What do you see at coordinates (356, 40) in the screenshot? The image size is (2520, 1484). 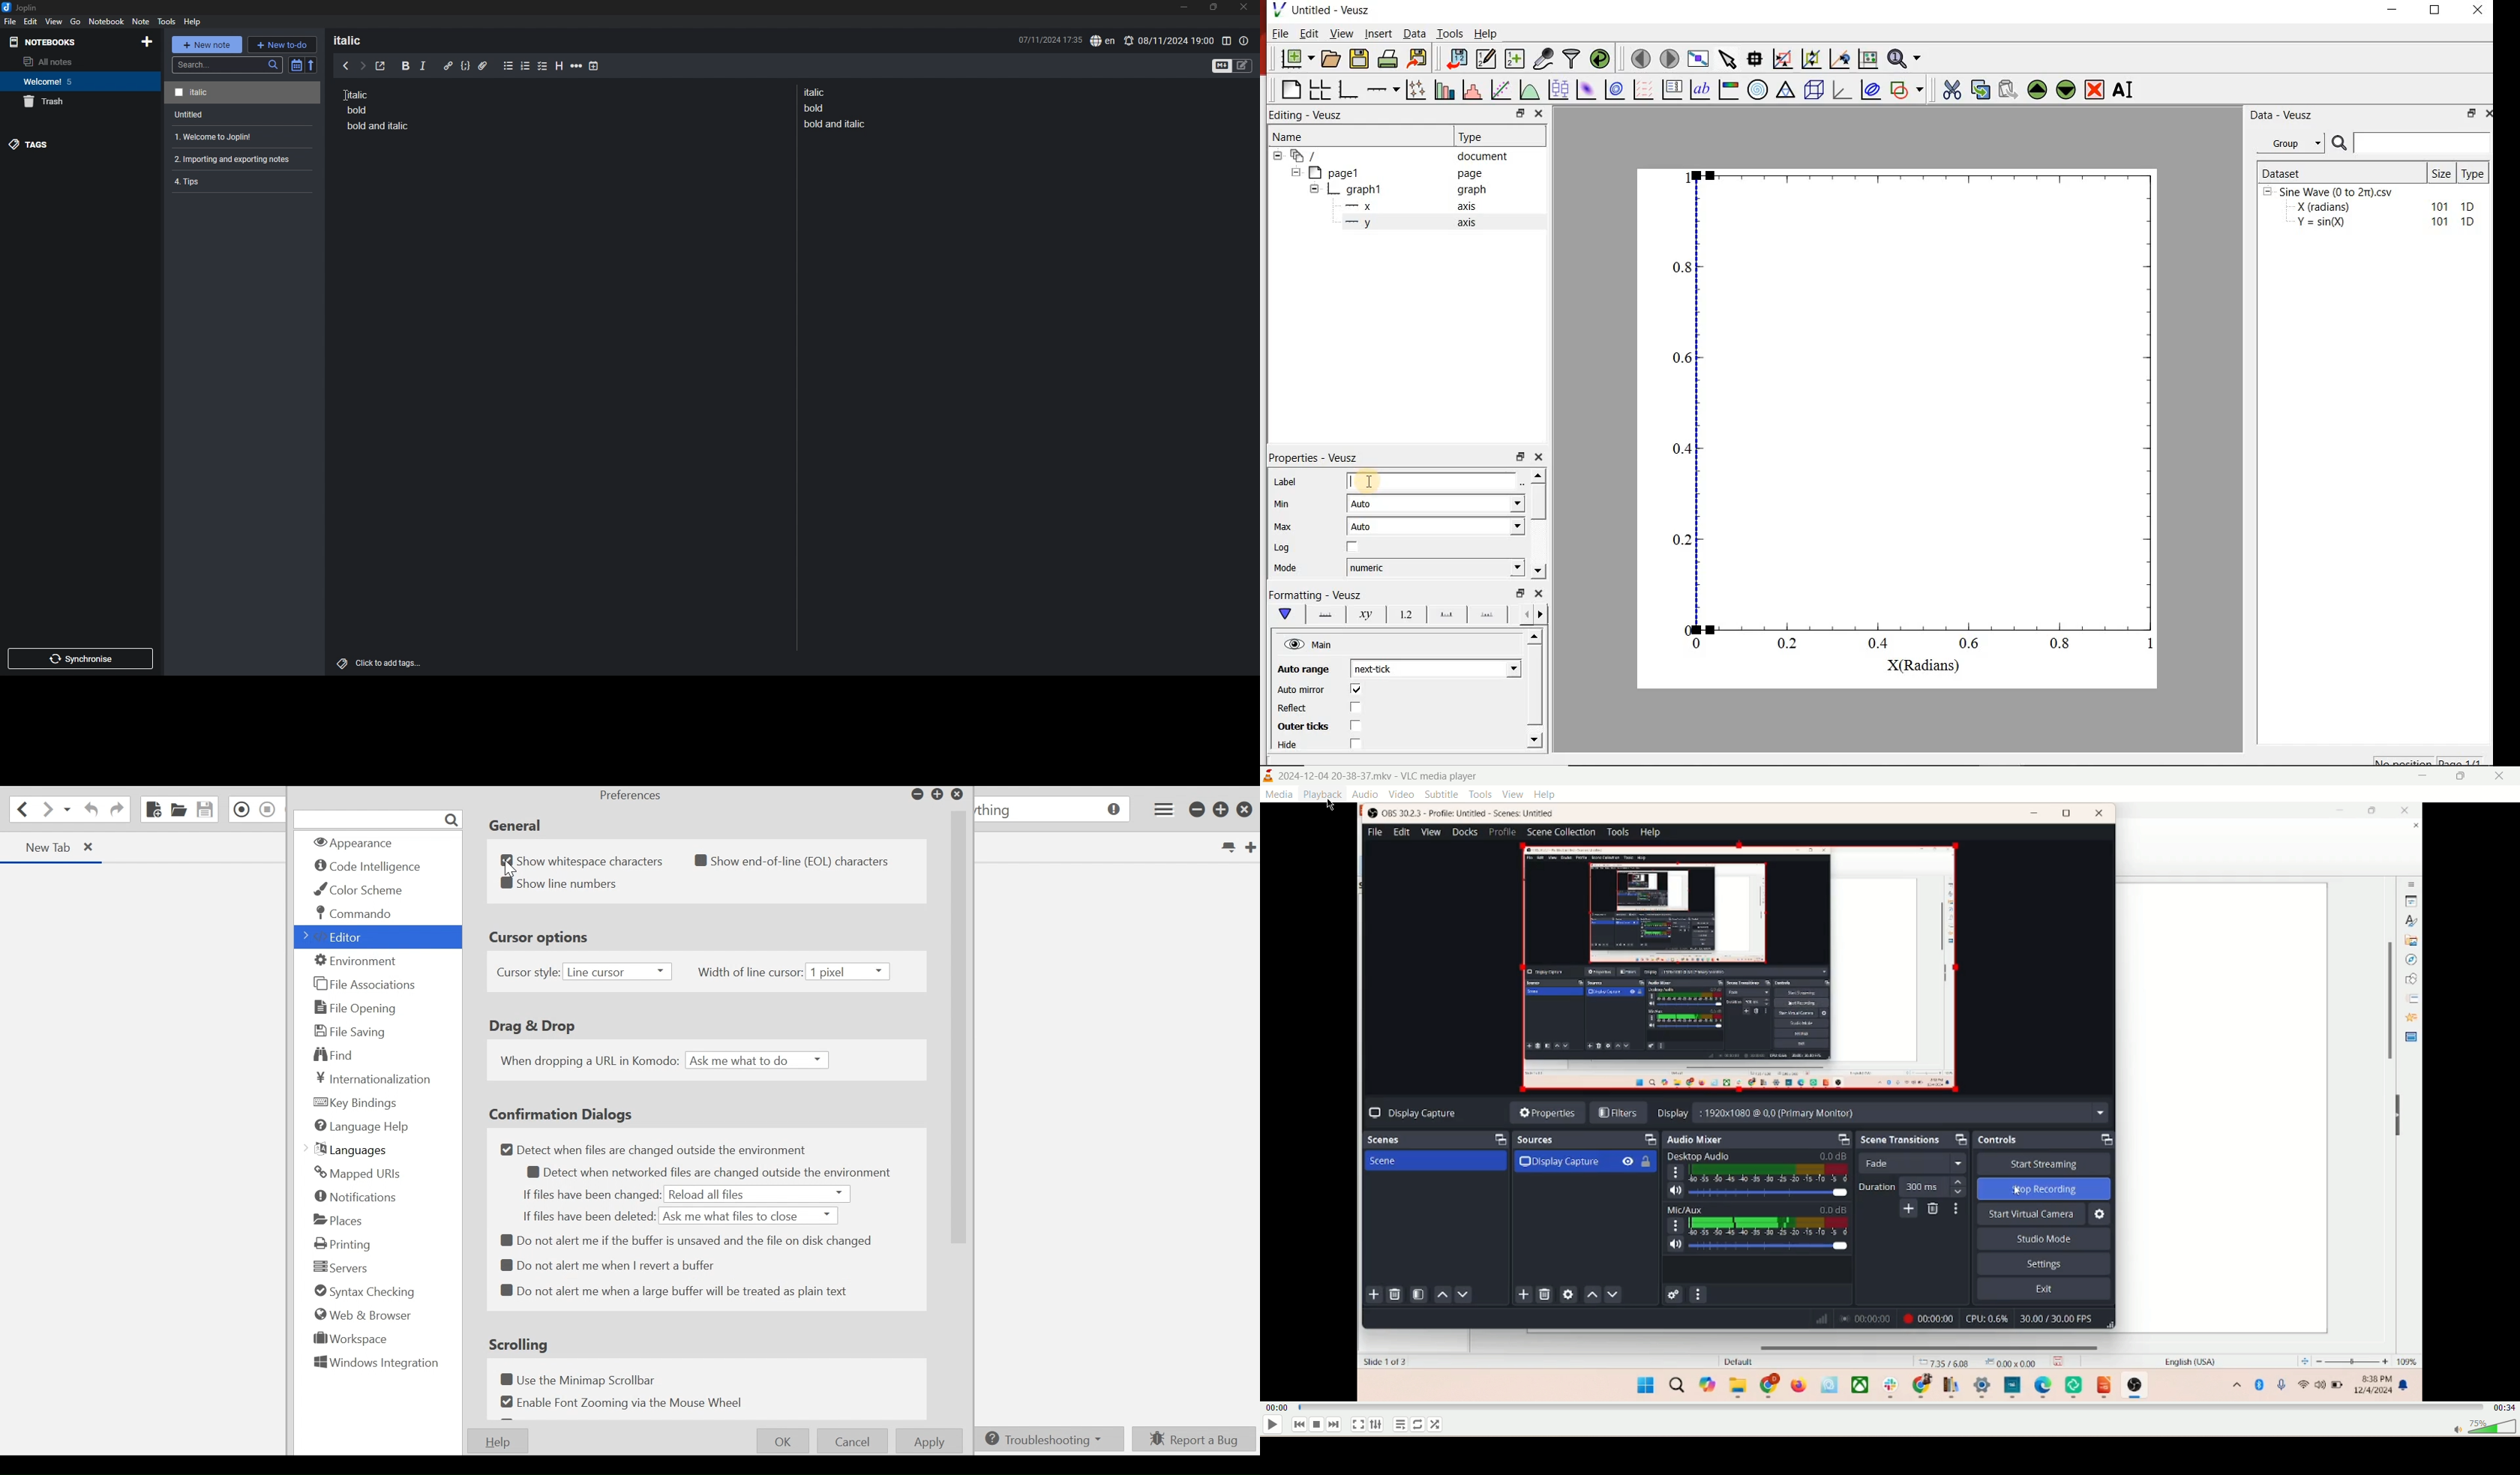 I see `heading` at bounding box center [356, 40].